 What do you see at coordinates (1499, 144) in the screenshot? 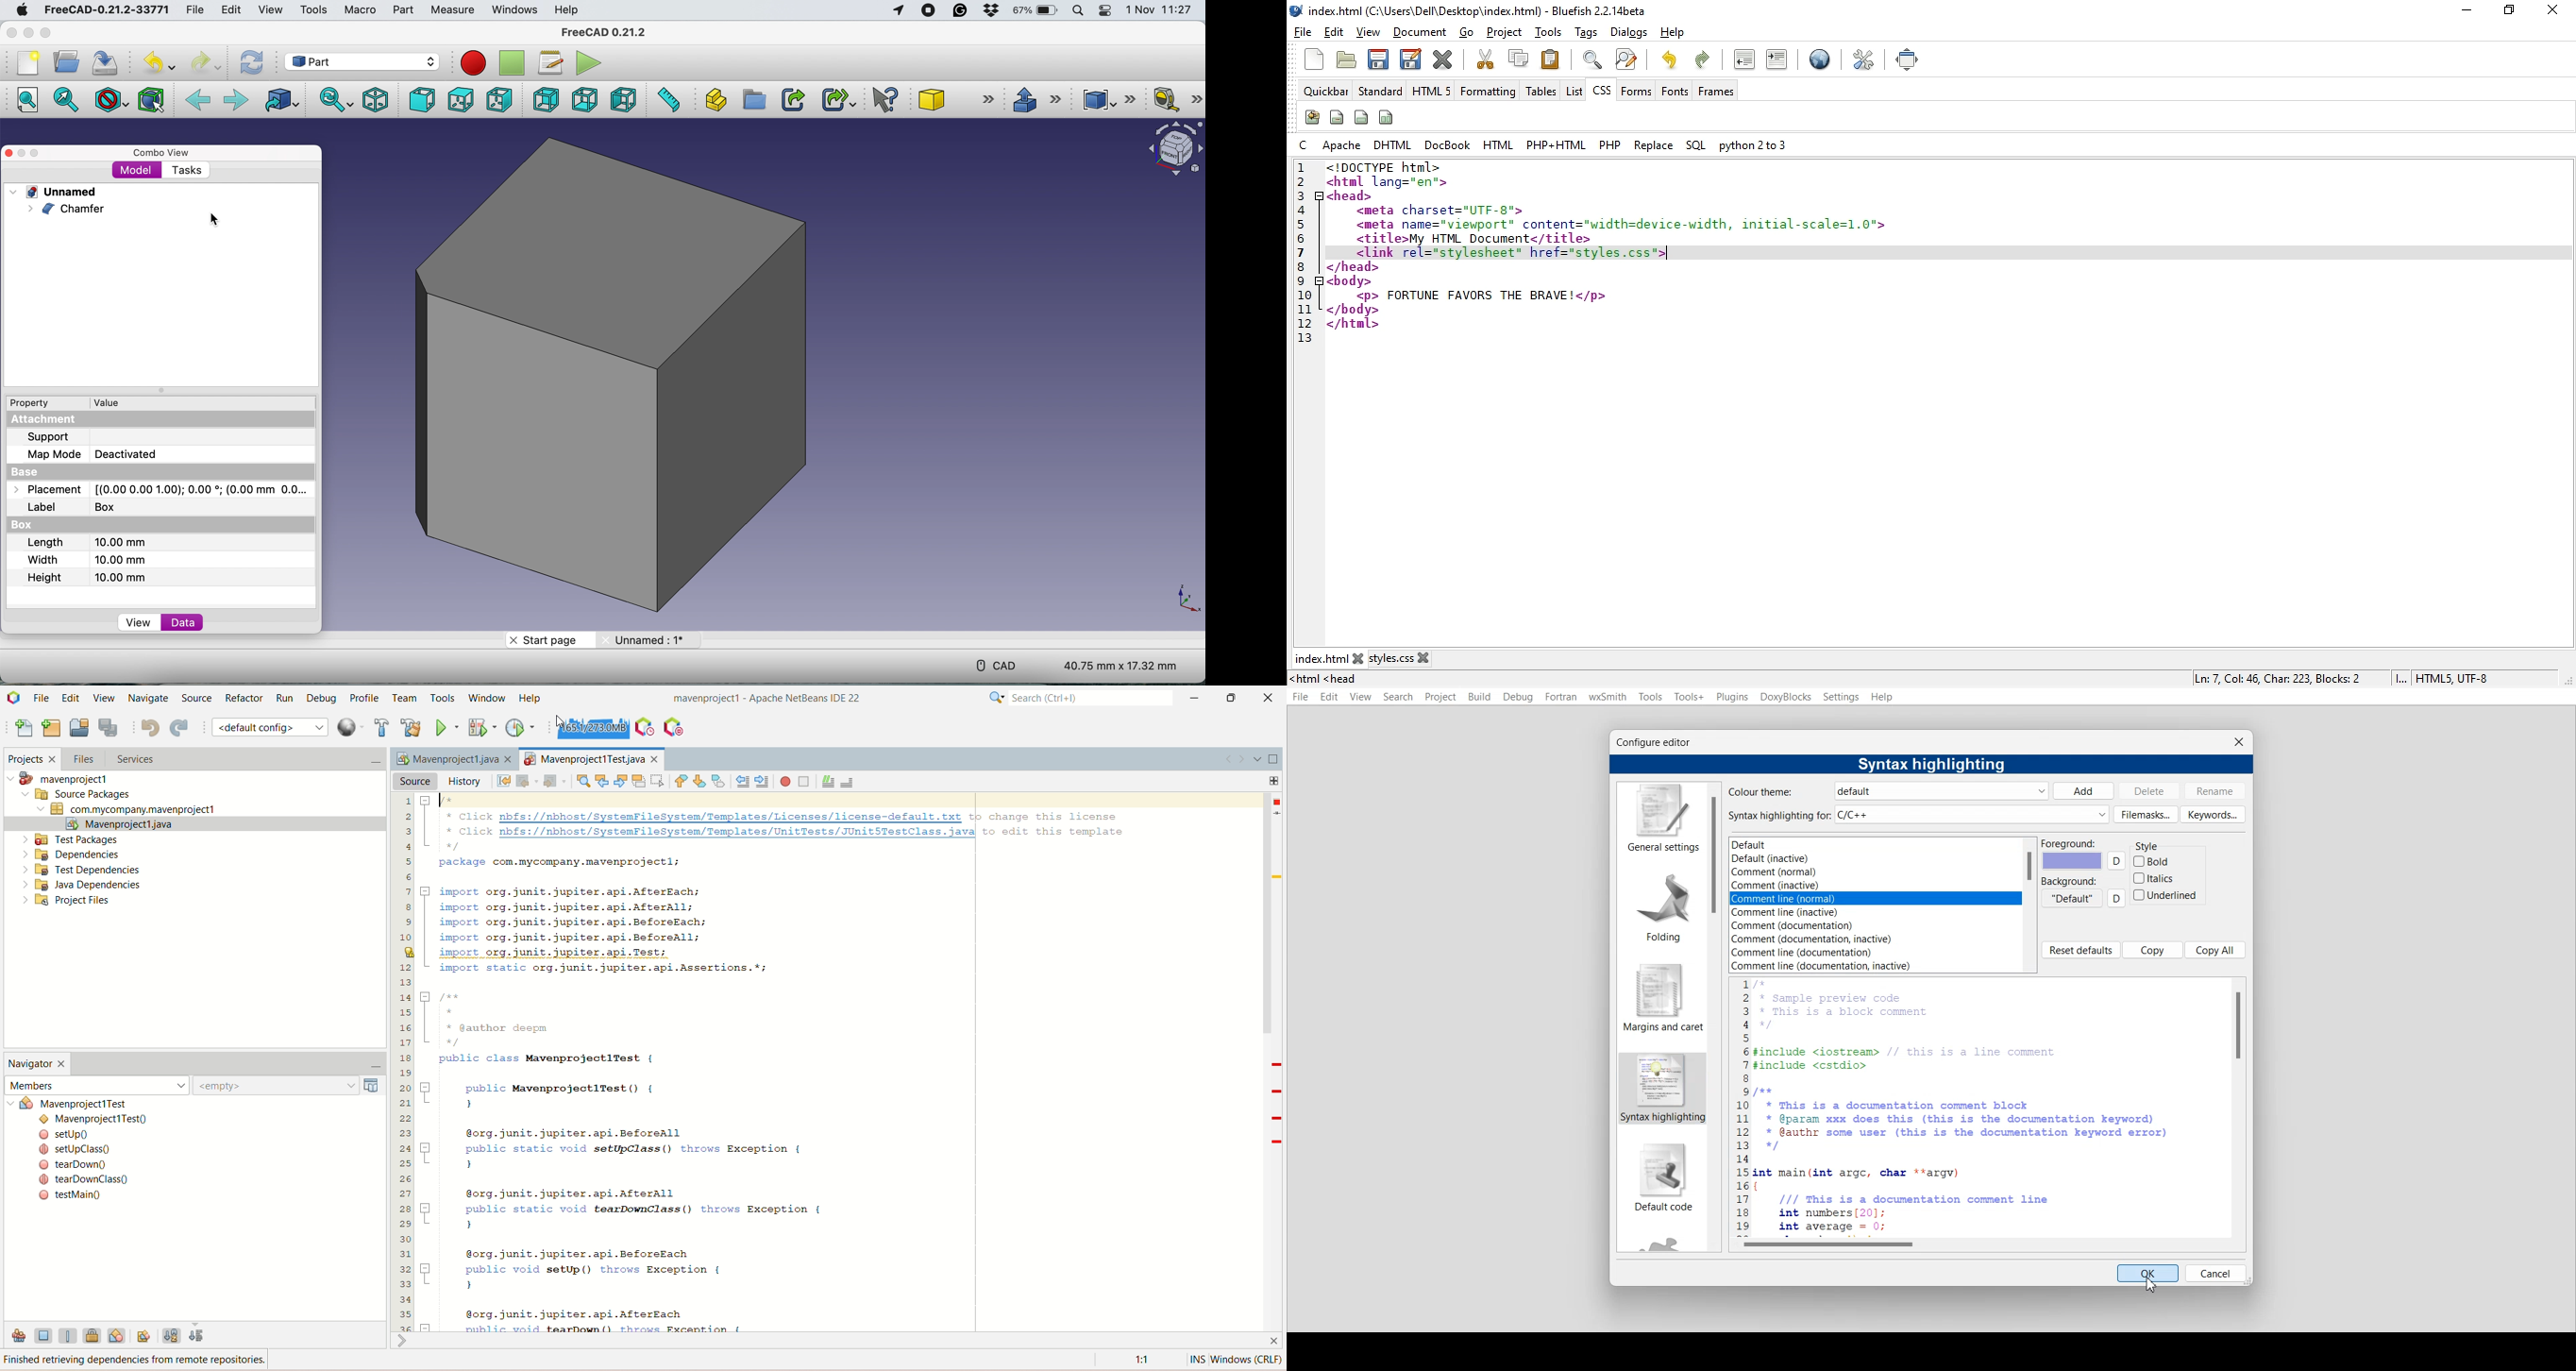
I see `html` at bounding box center [1499, 144].